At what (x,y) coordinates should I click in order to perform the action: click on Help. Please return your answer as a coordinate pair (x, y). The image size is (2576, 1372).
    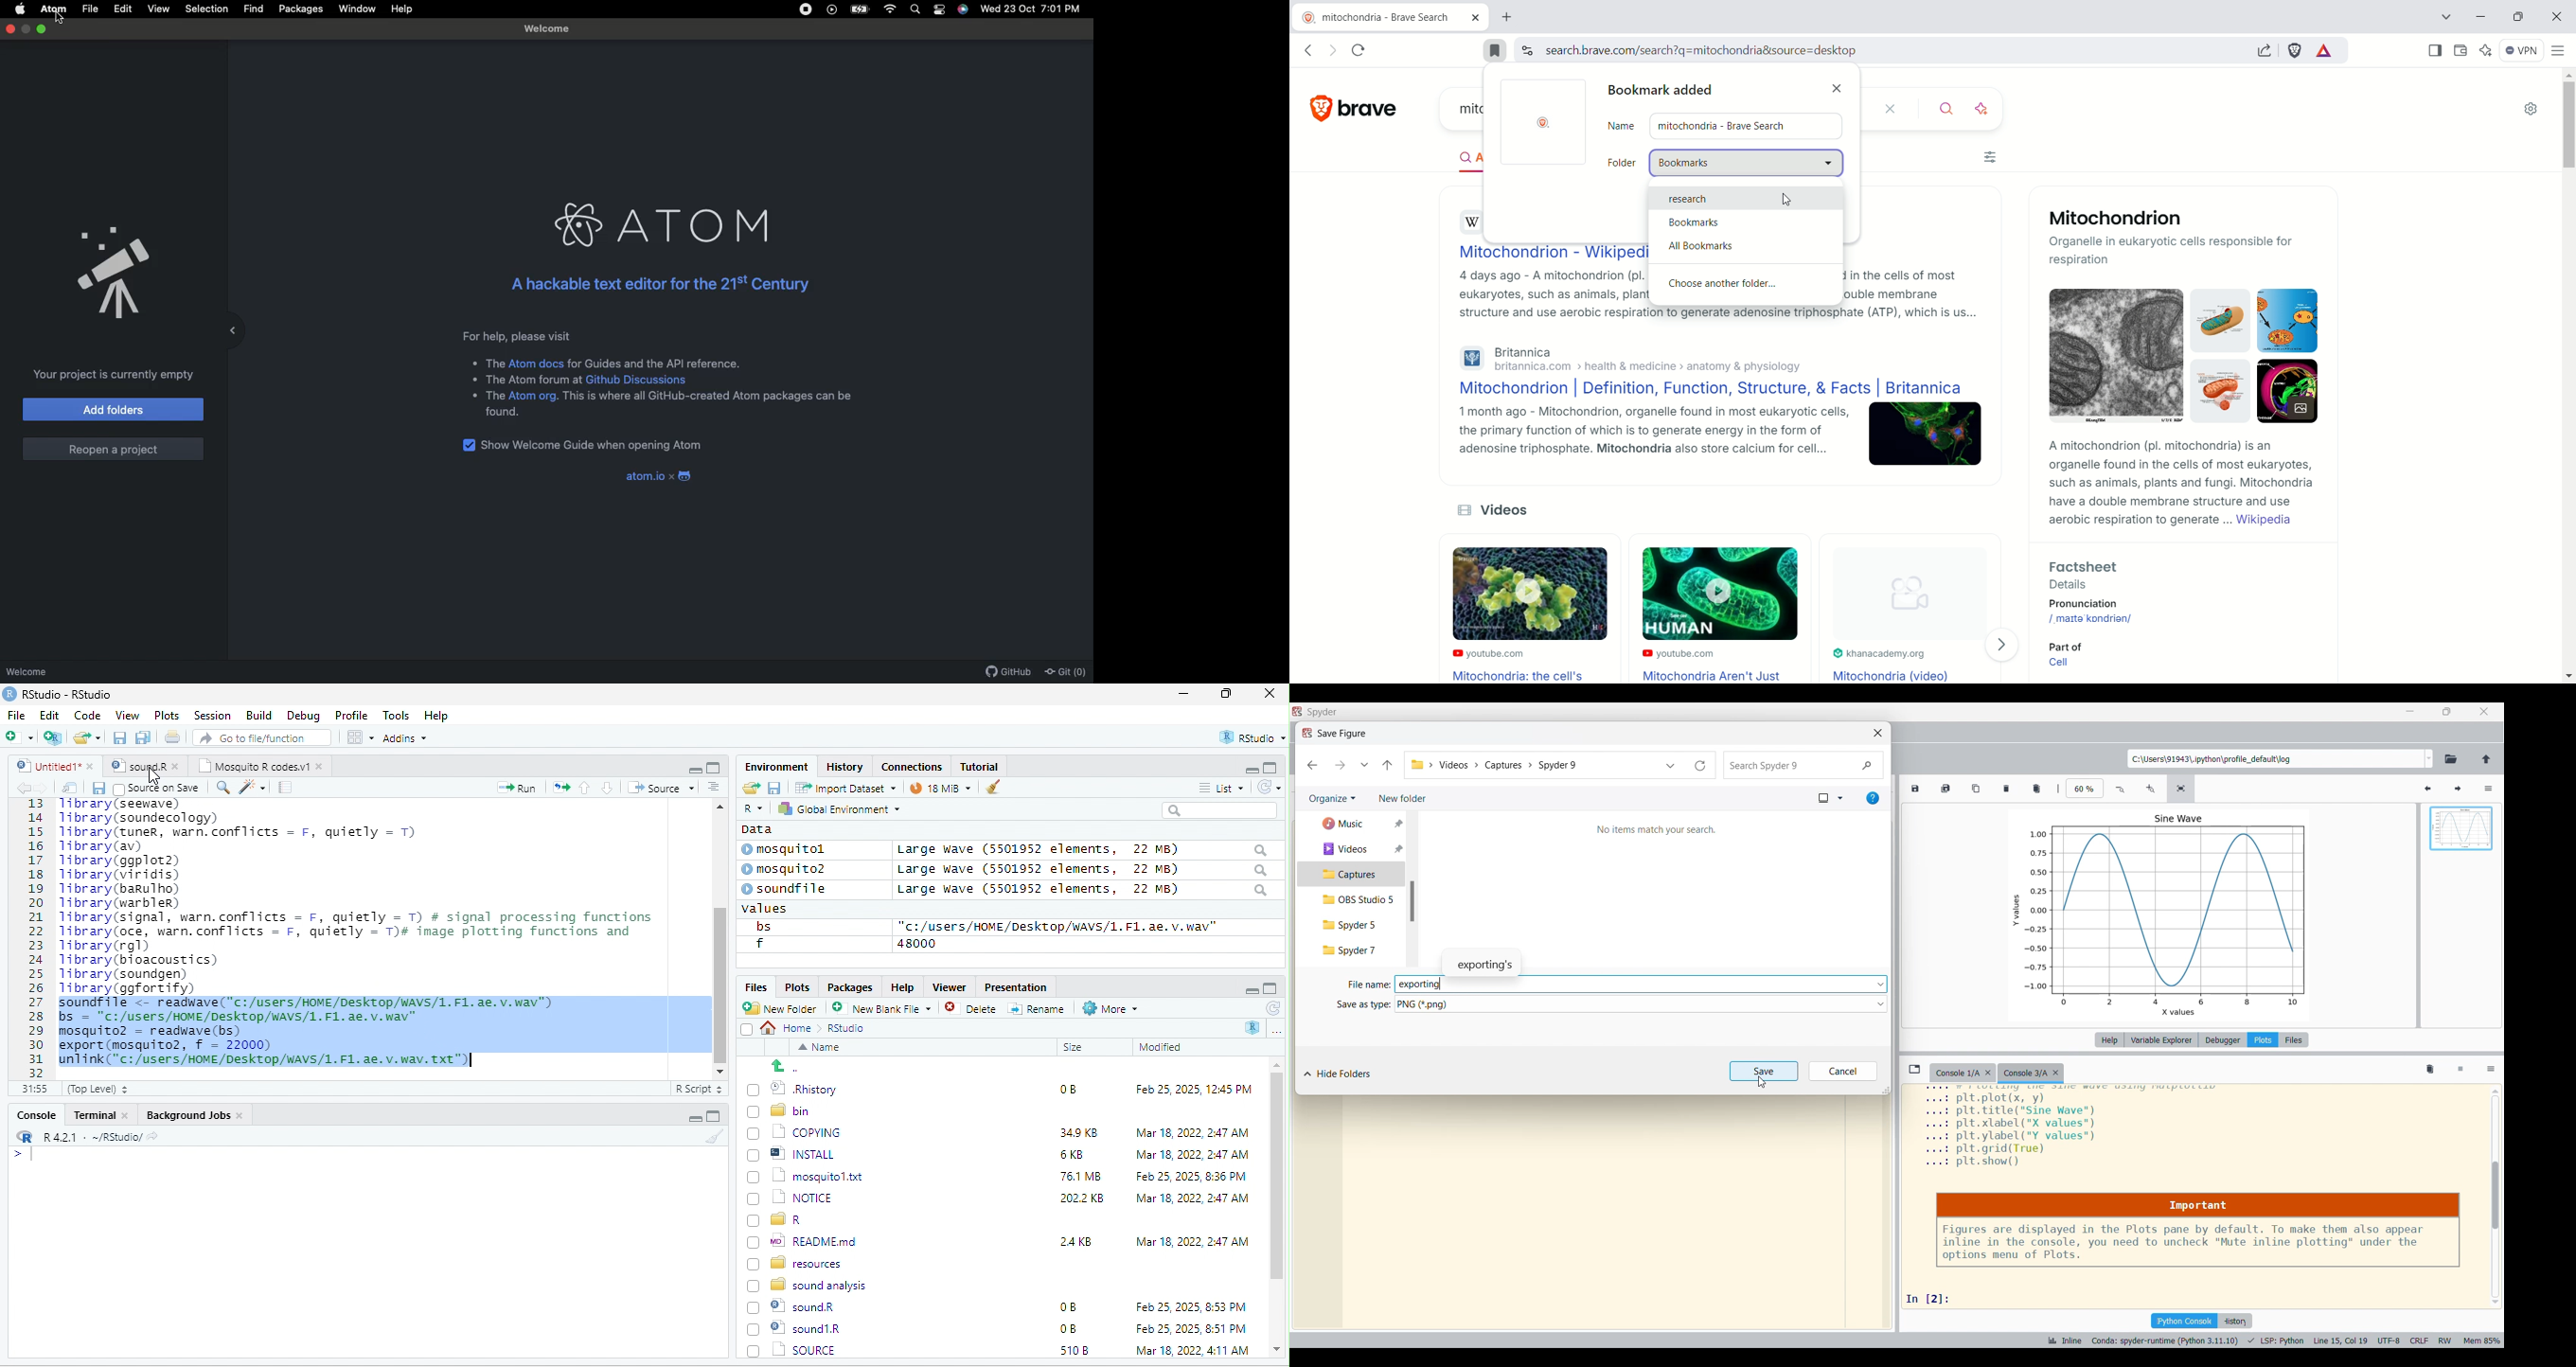
    Looking at the image, I should click on (398, 9).